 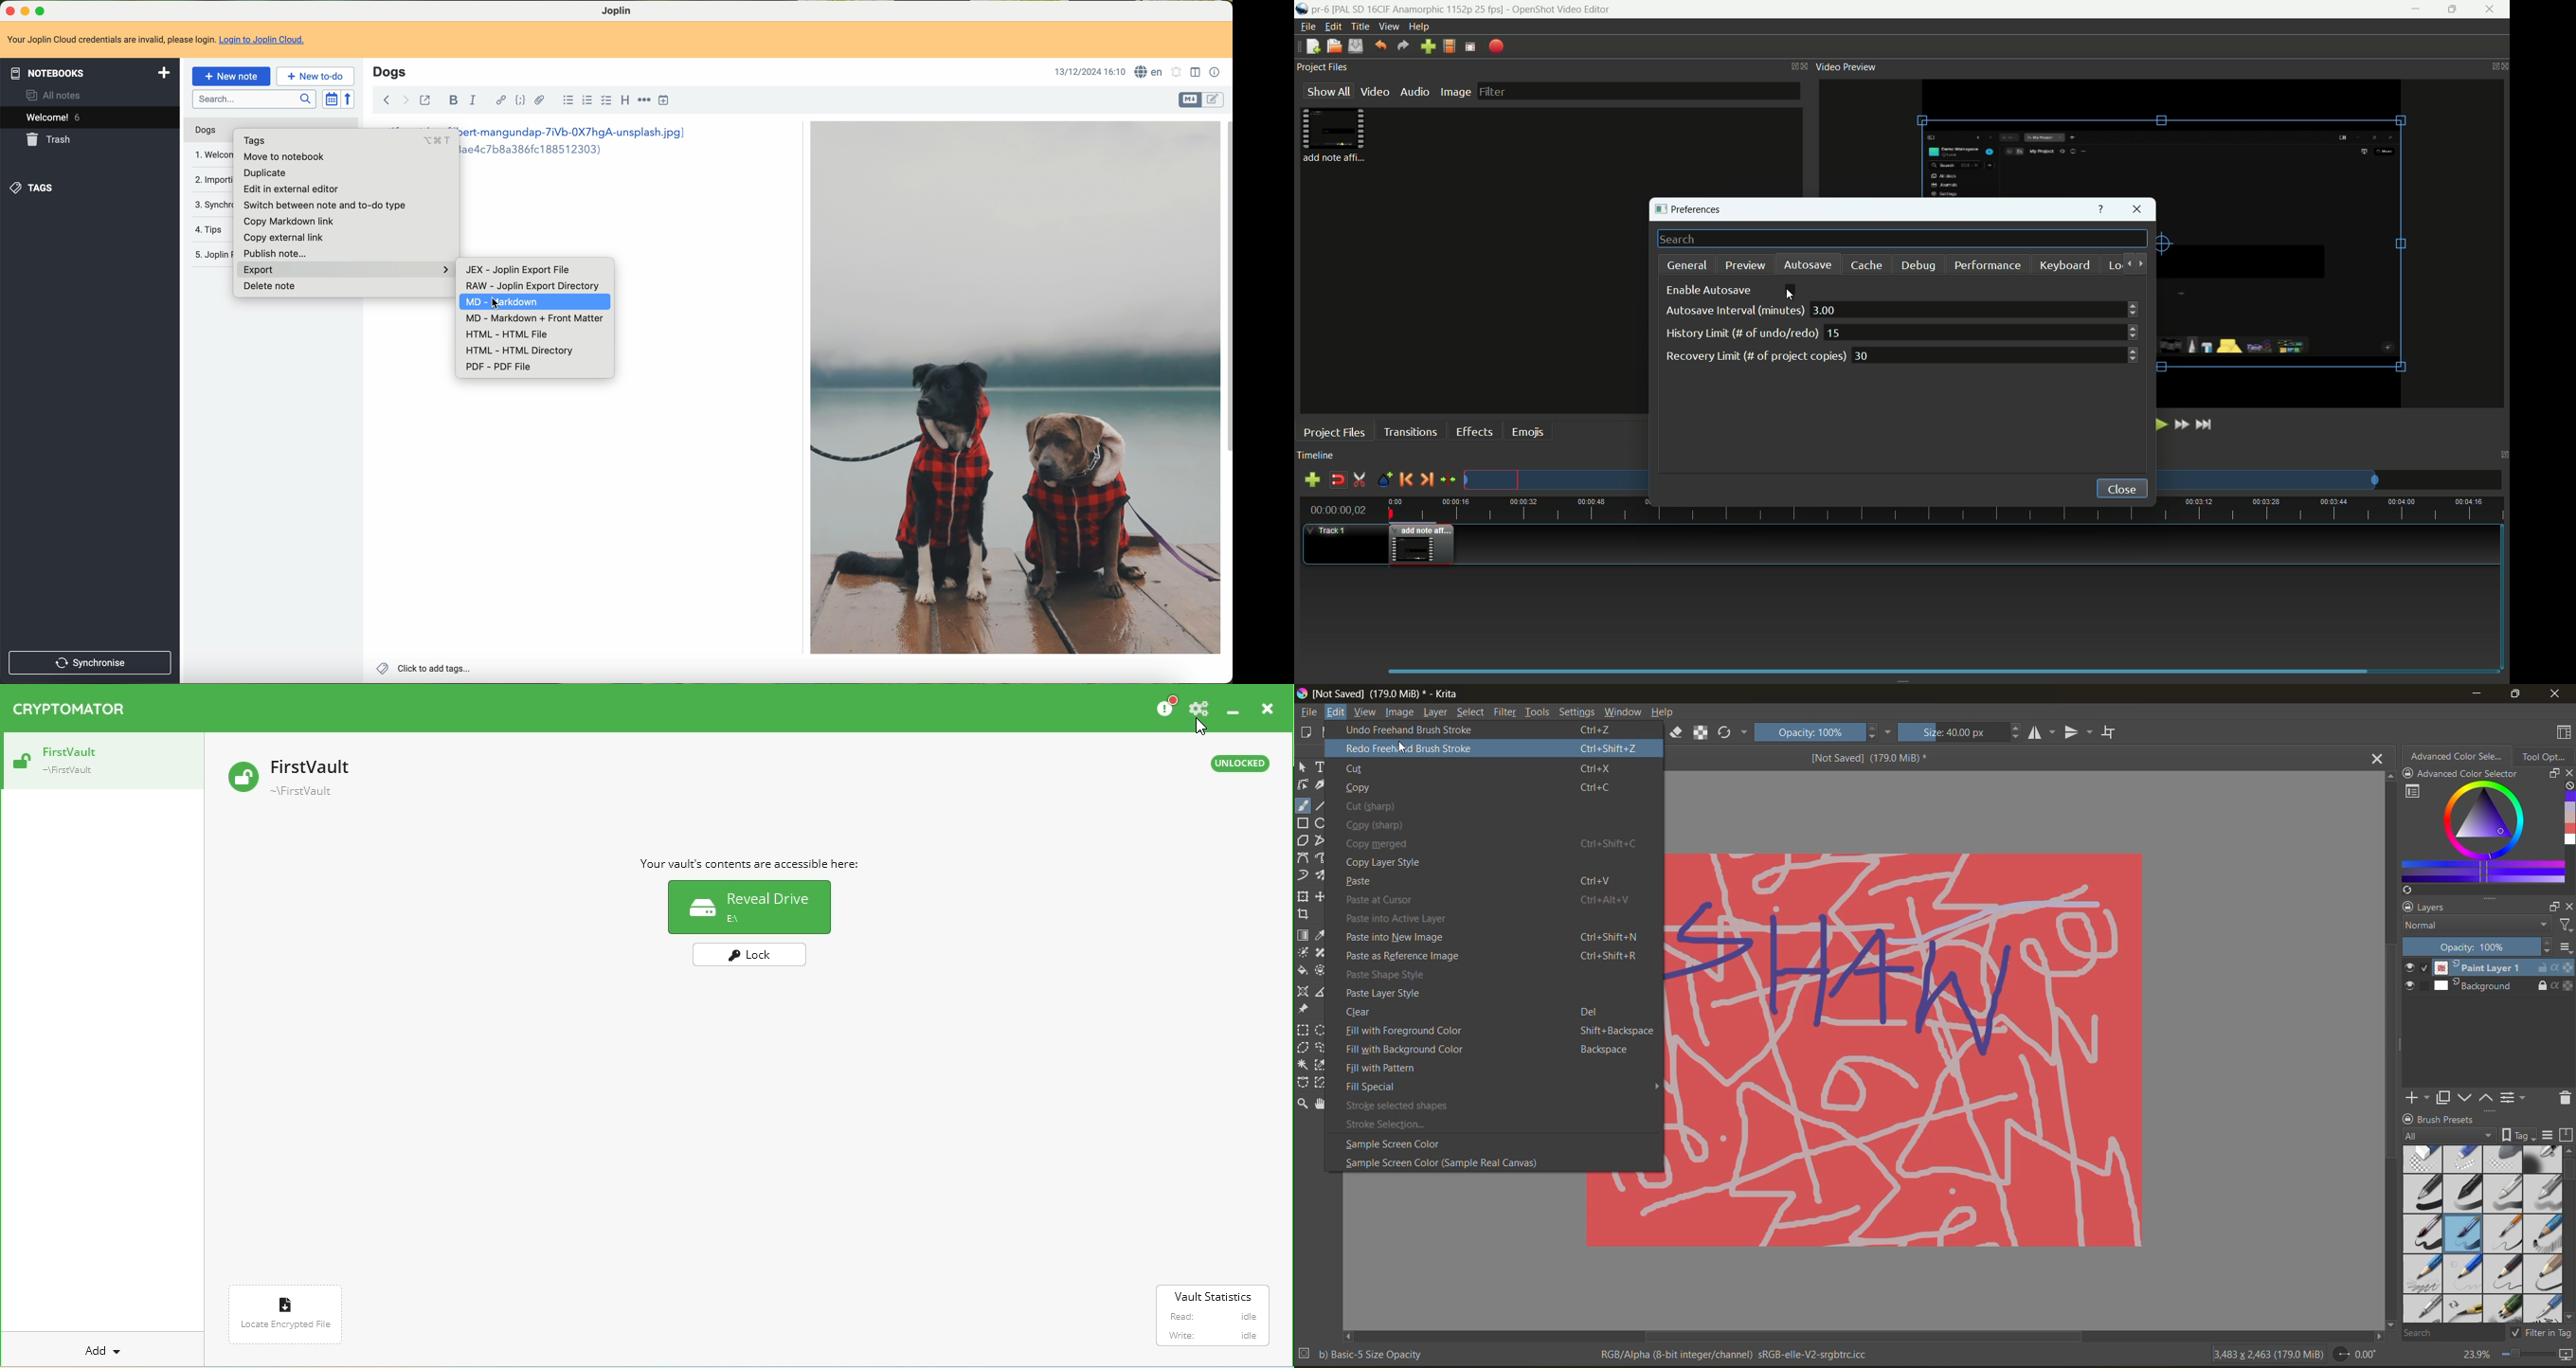 What do you see at coordinates (1471, 712) in the screenshot?
I see `select` at bounding box center [1471, 712].